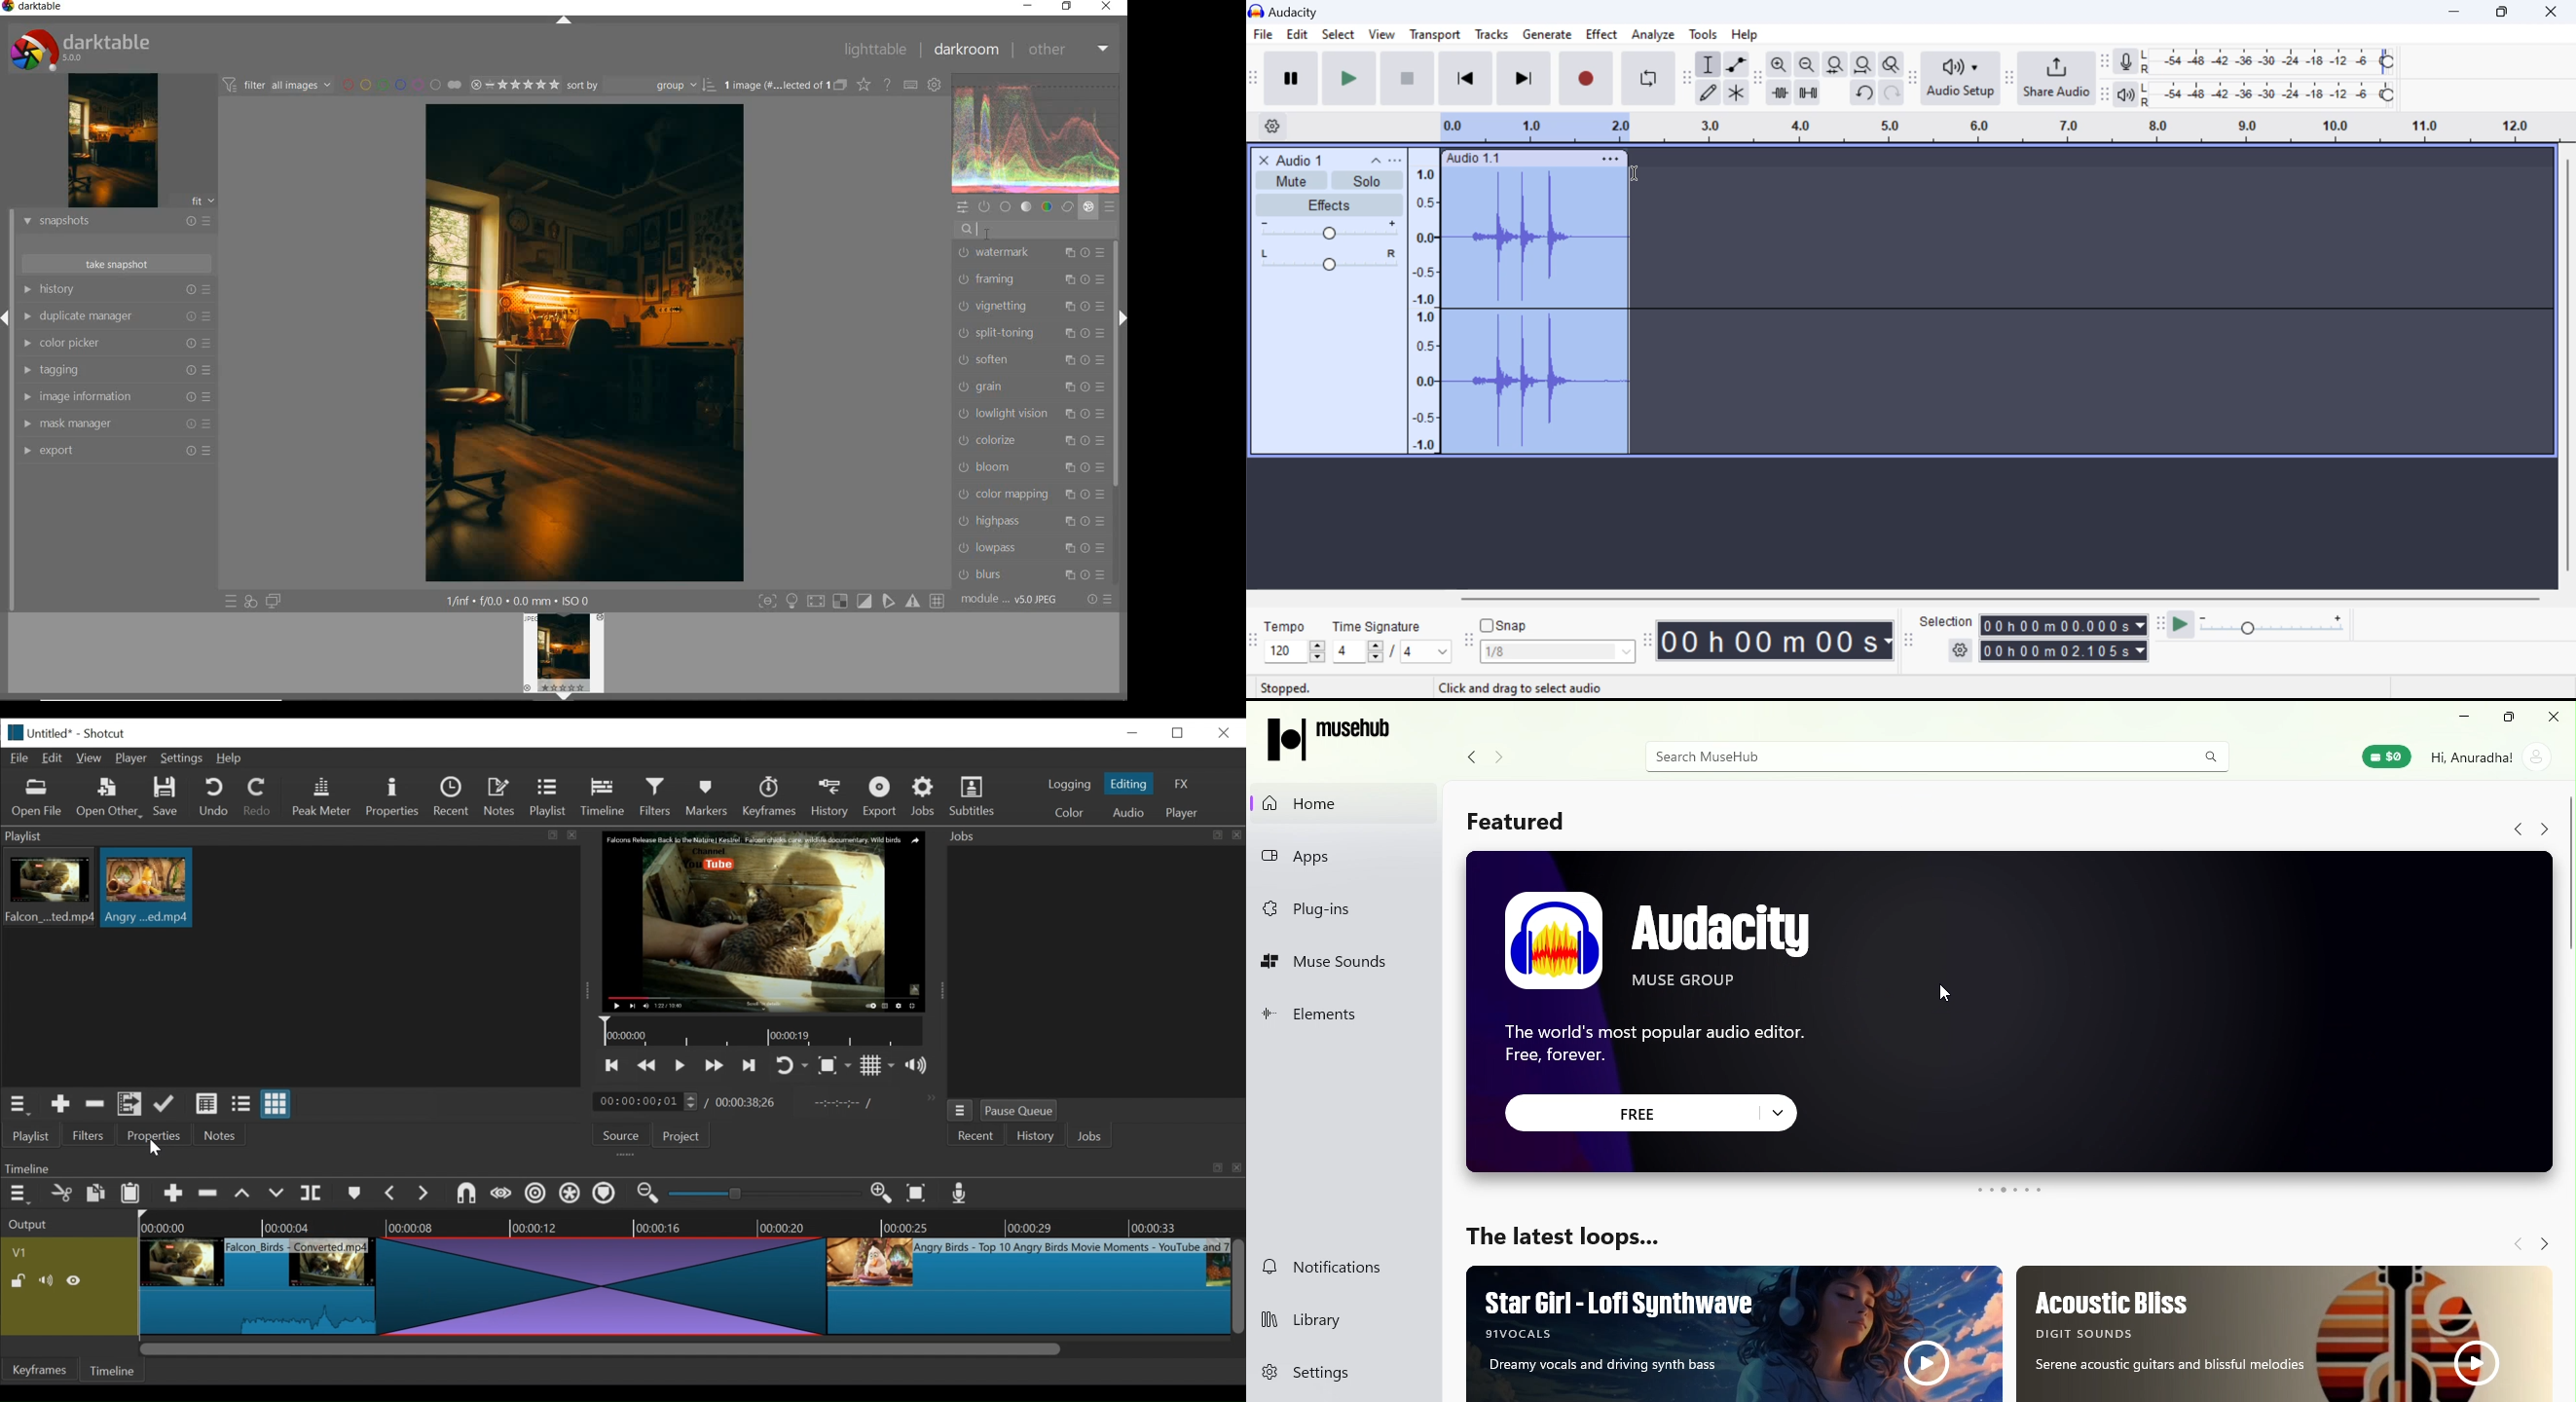  Describe the element at coordinates (1326, 230) in the screenshot. I see `Volume` at that location.